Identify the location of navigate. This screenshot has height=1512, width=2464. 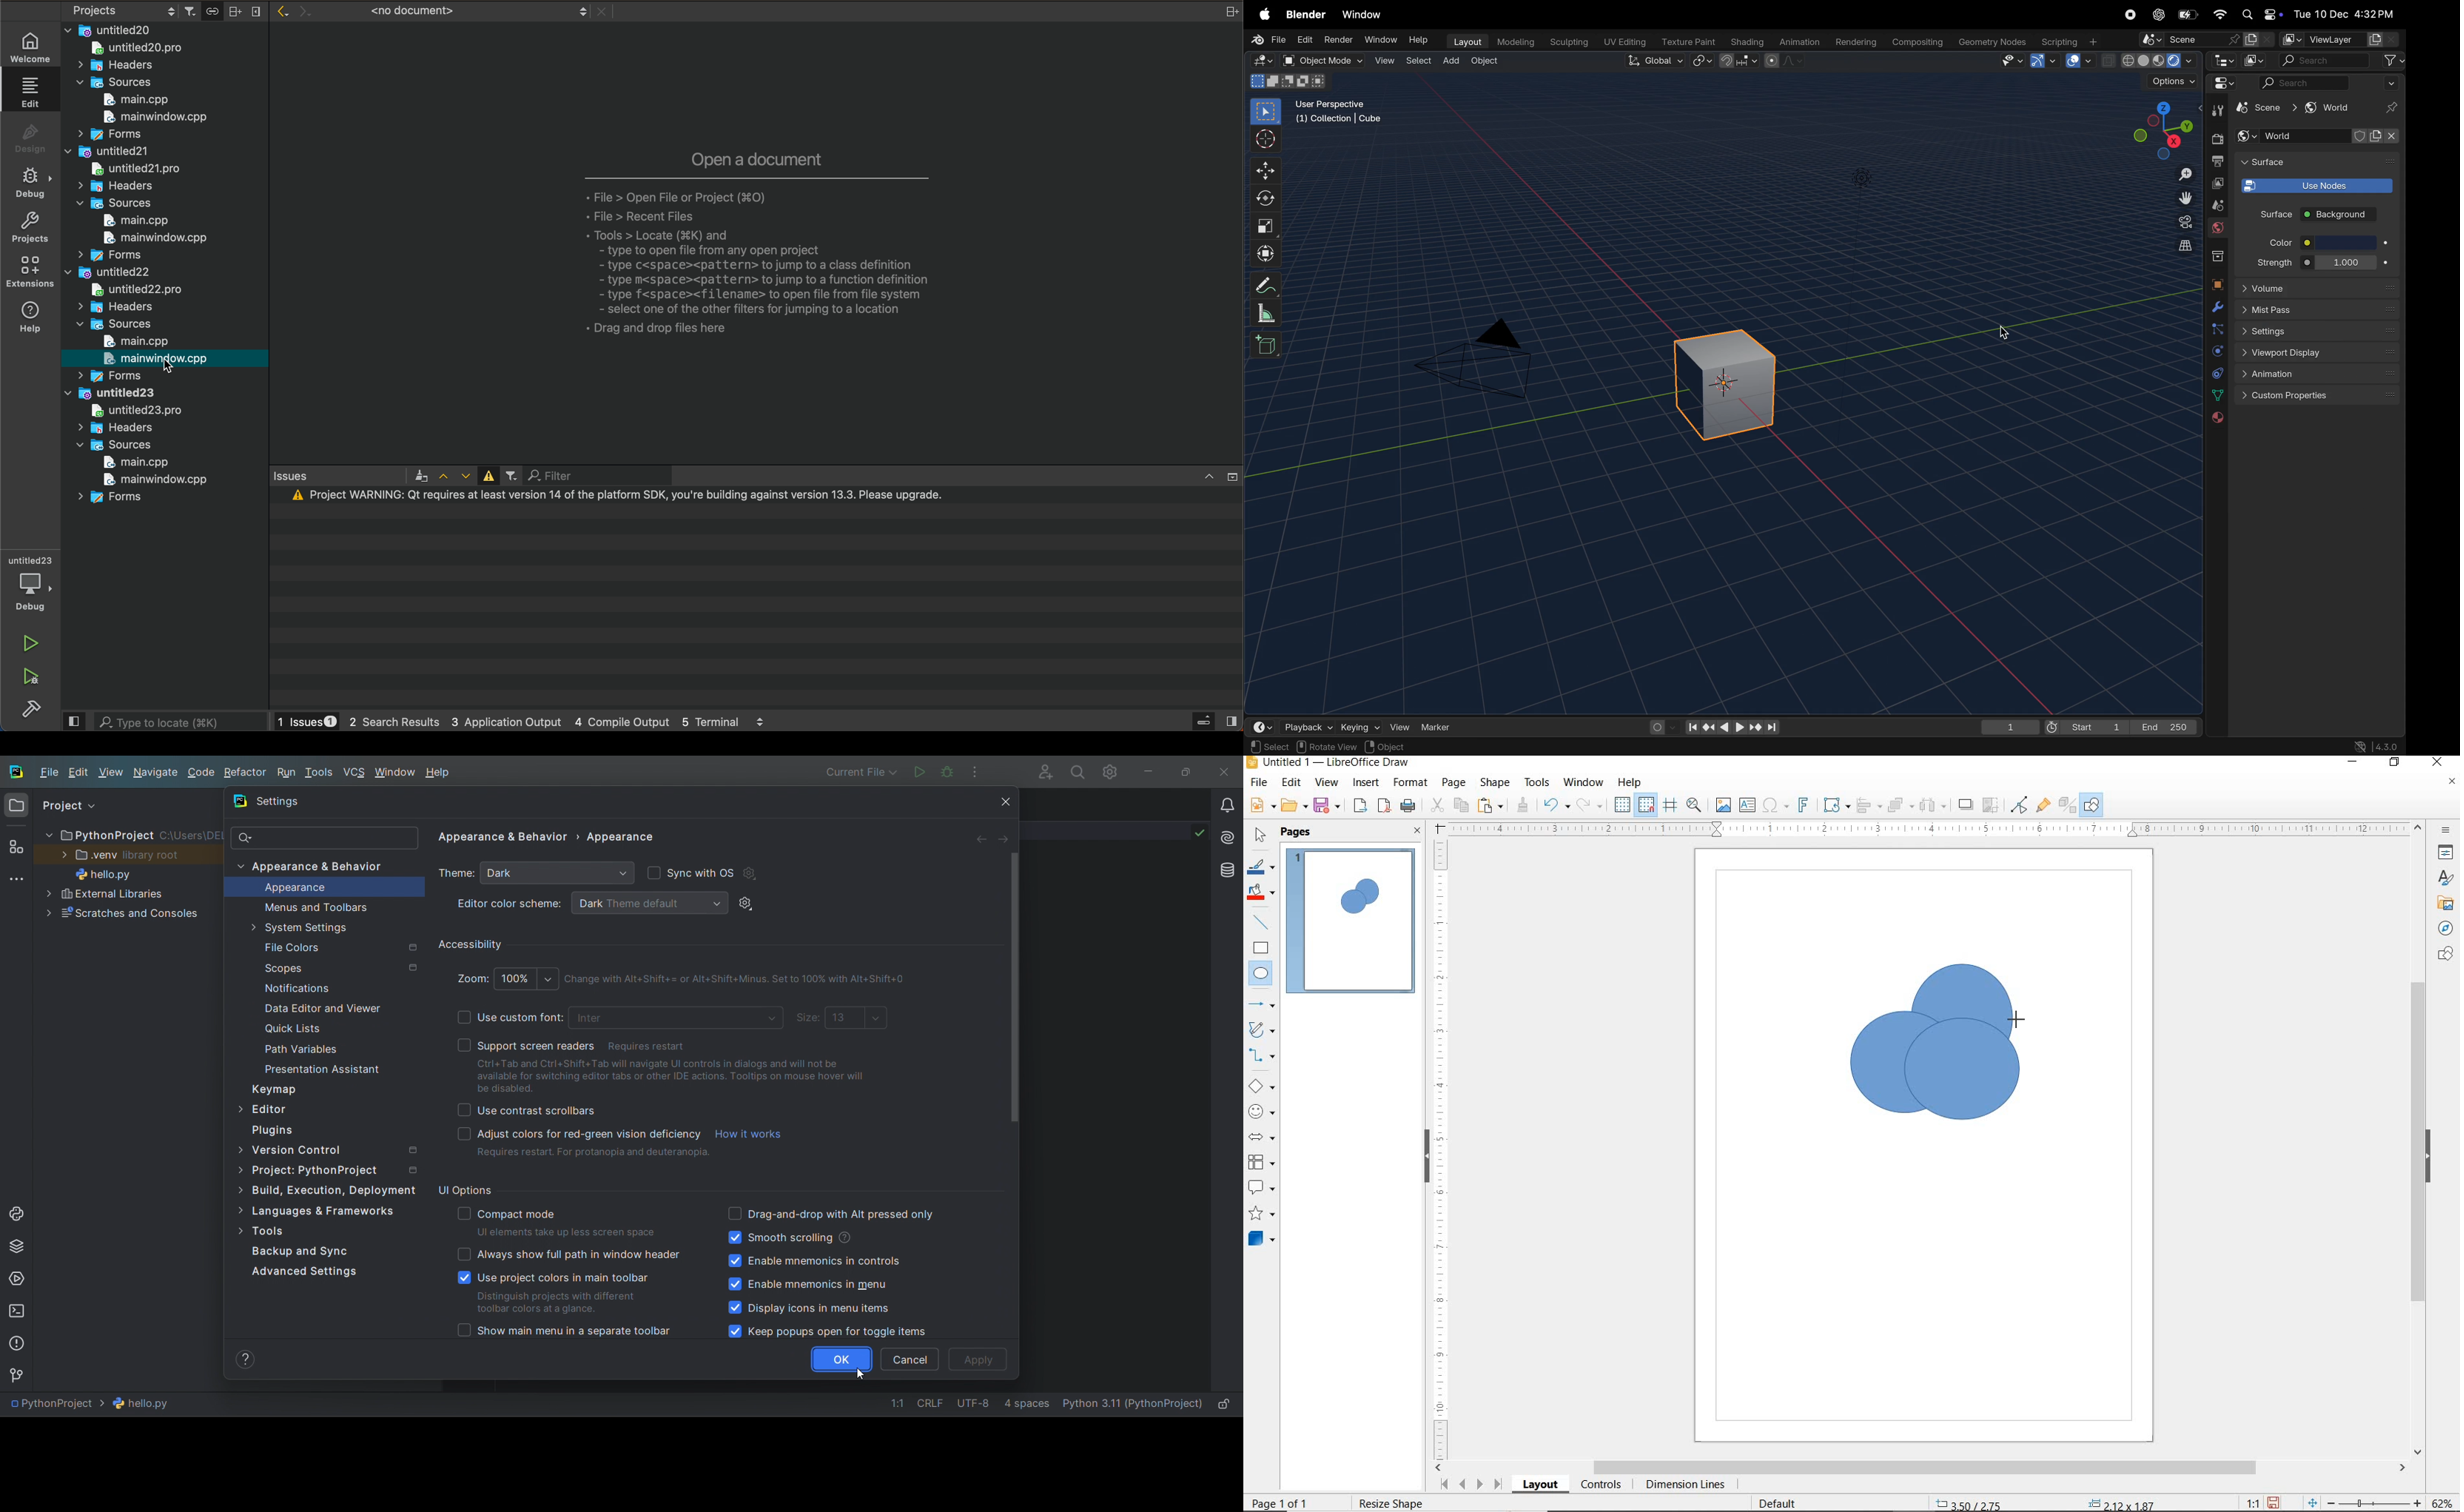
(152, 772).